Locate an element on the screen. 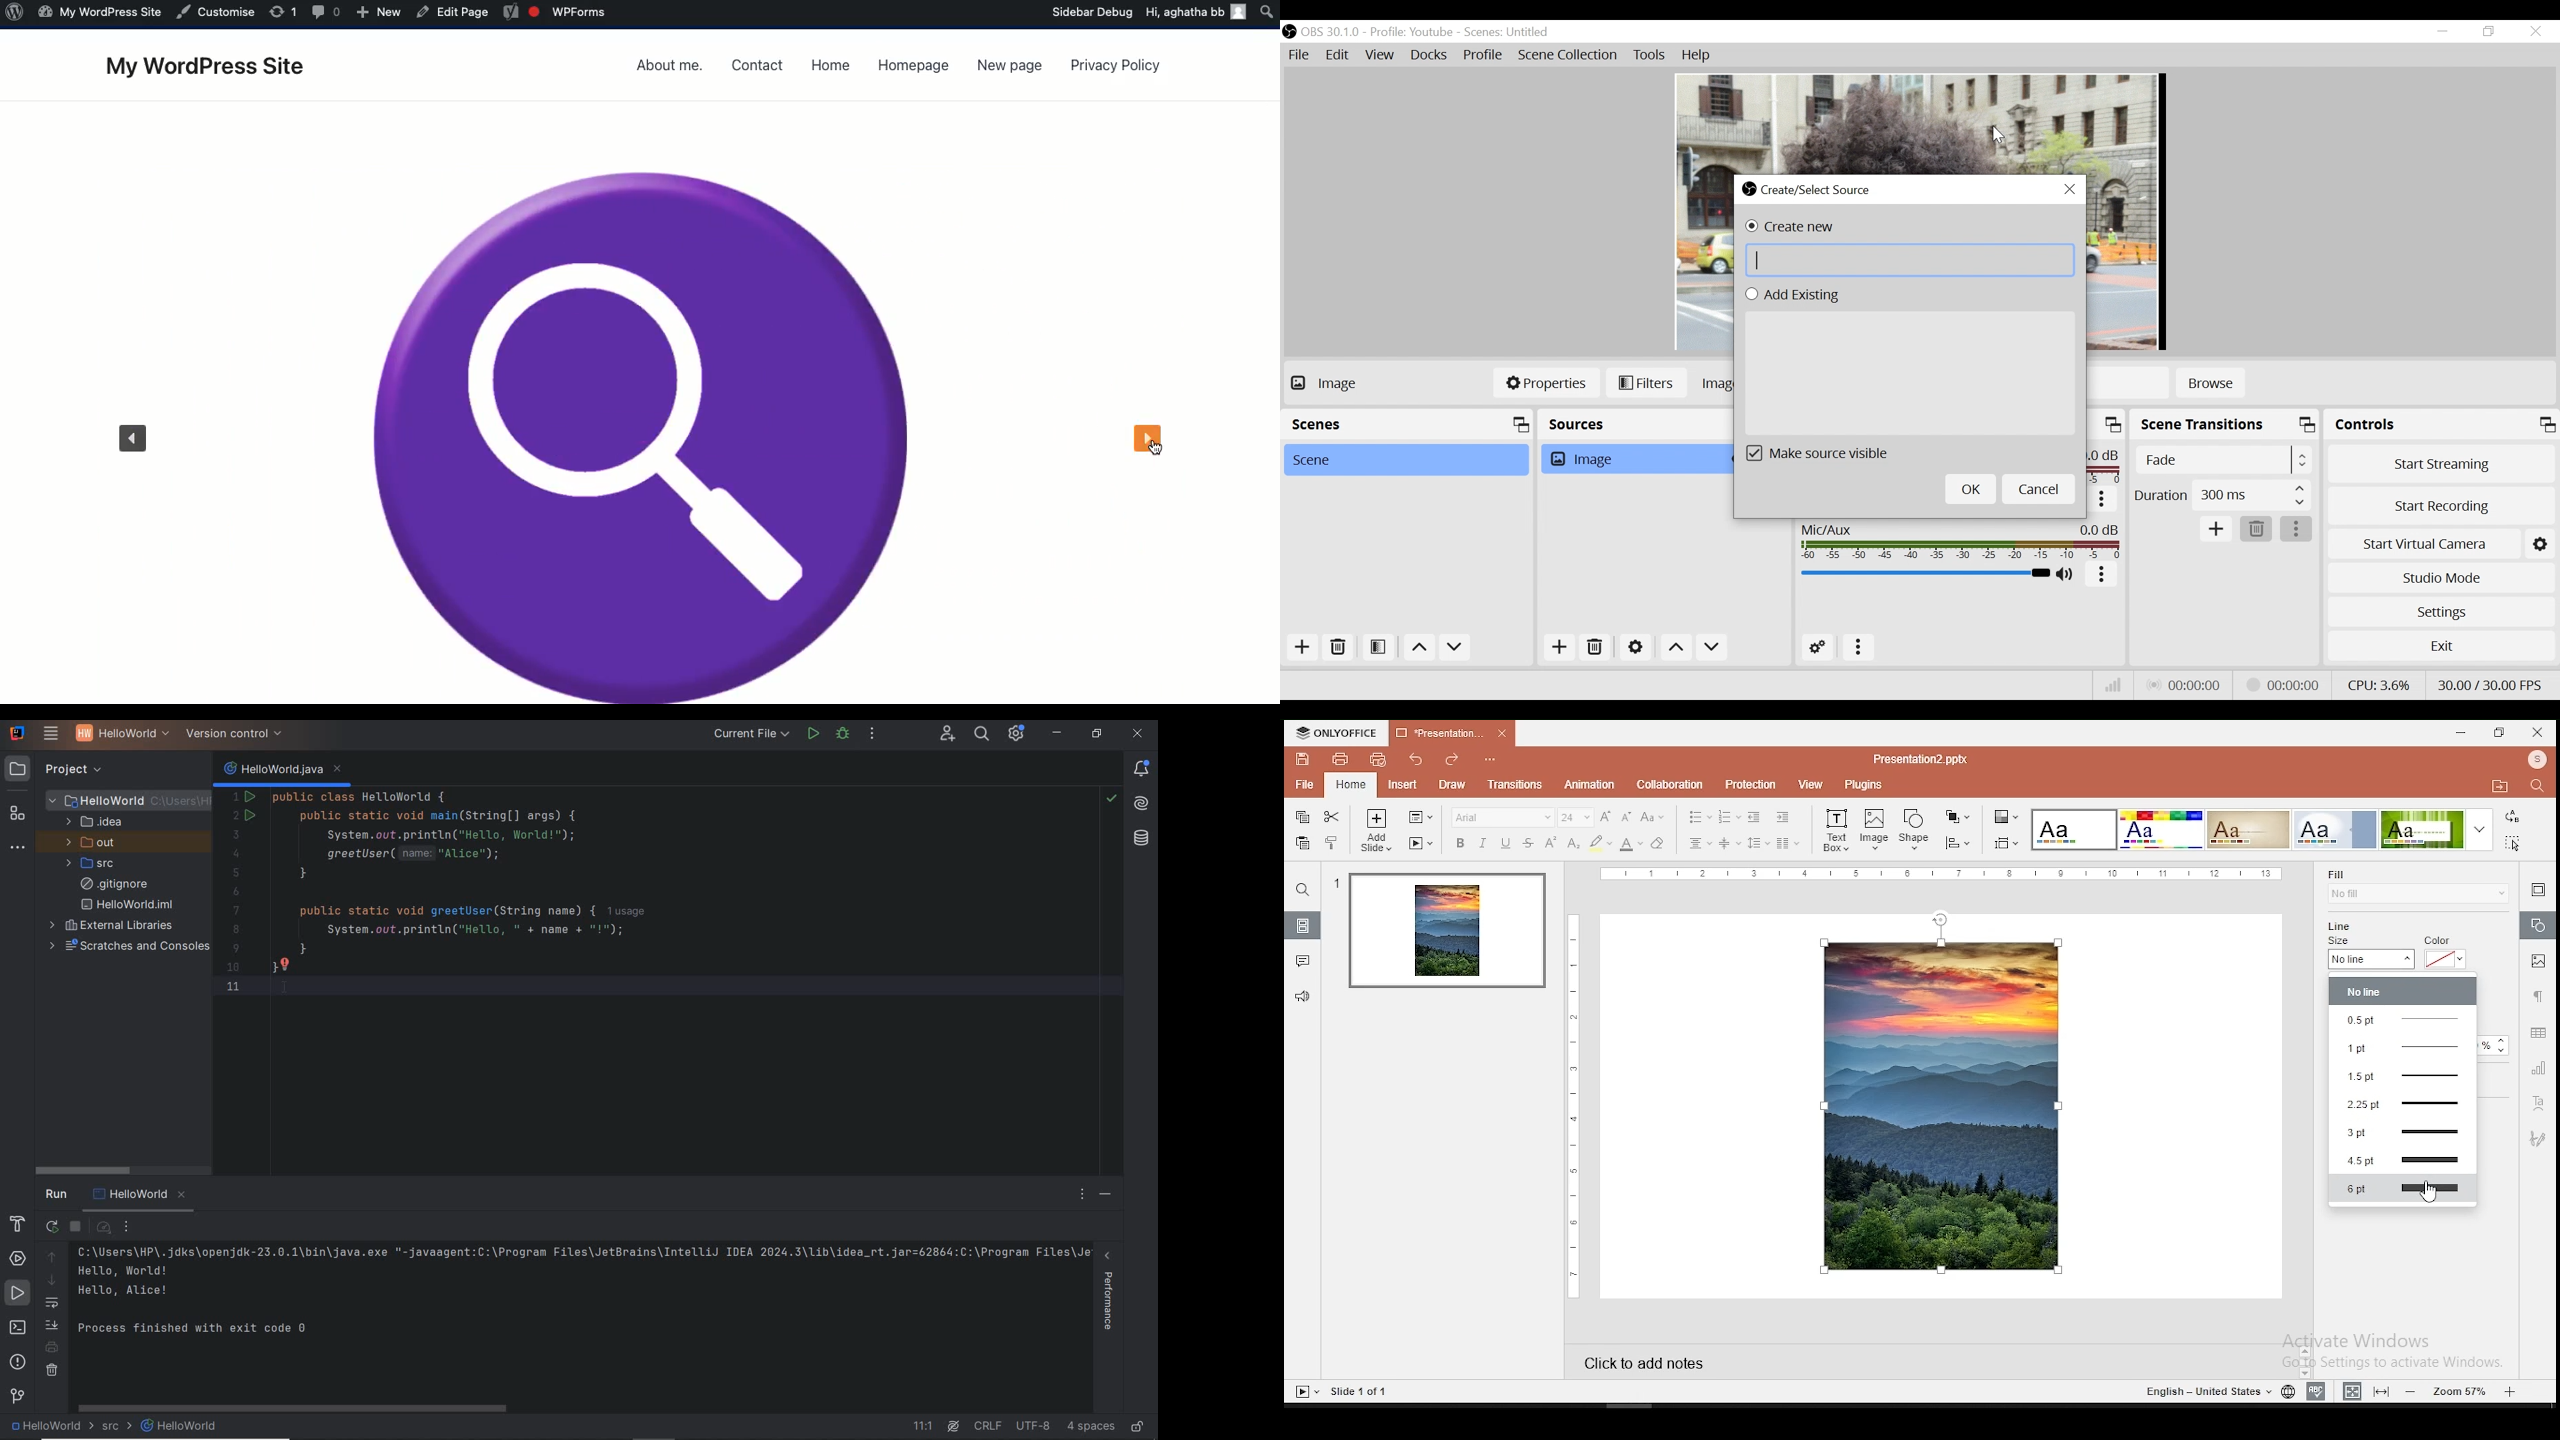  (un)mute is located at coordinates (2069, 574).